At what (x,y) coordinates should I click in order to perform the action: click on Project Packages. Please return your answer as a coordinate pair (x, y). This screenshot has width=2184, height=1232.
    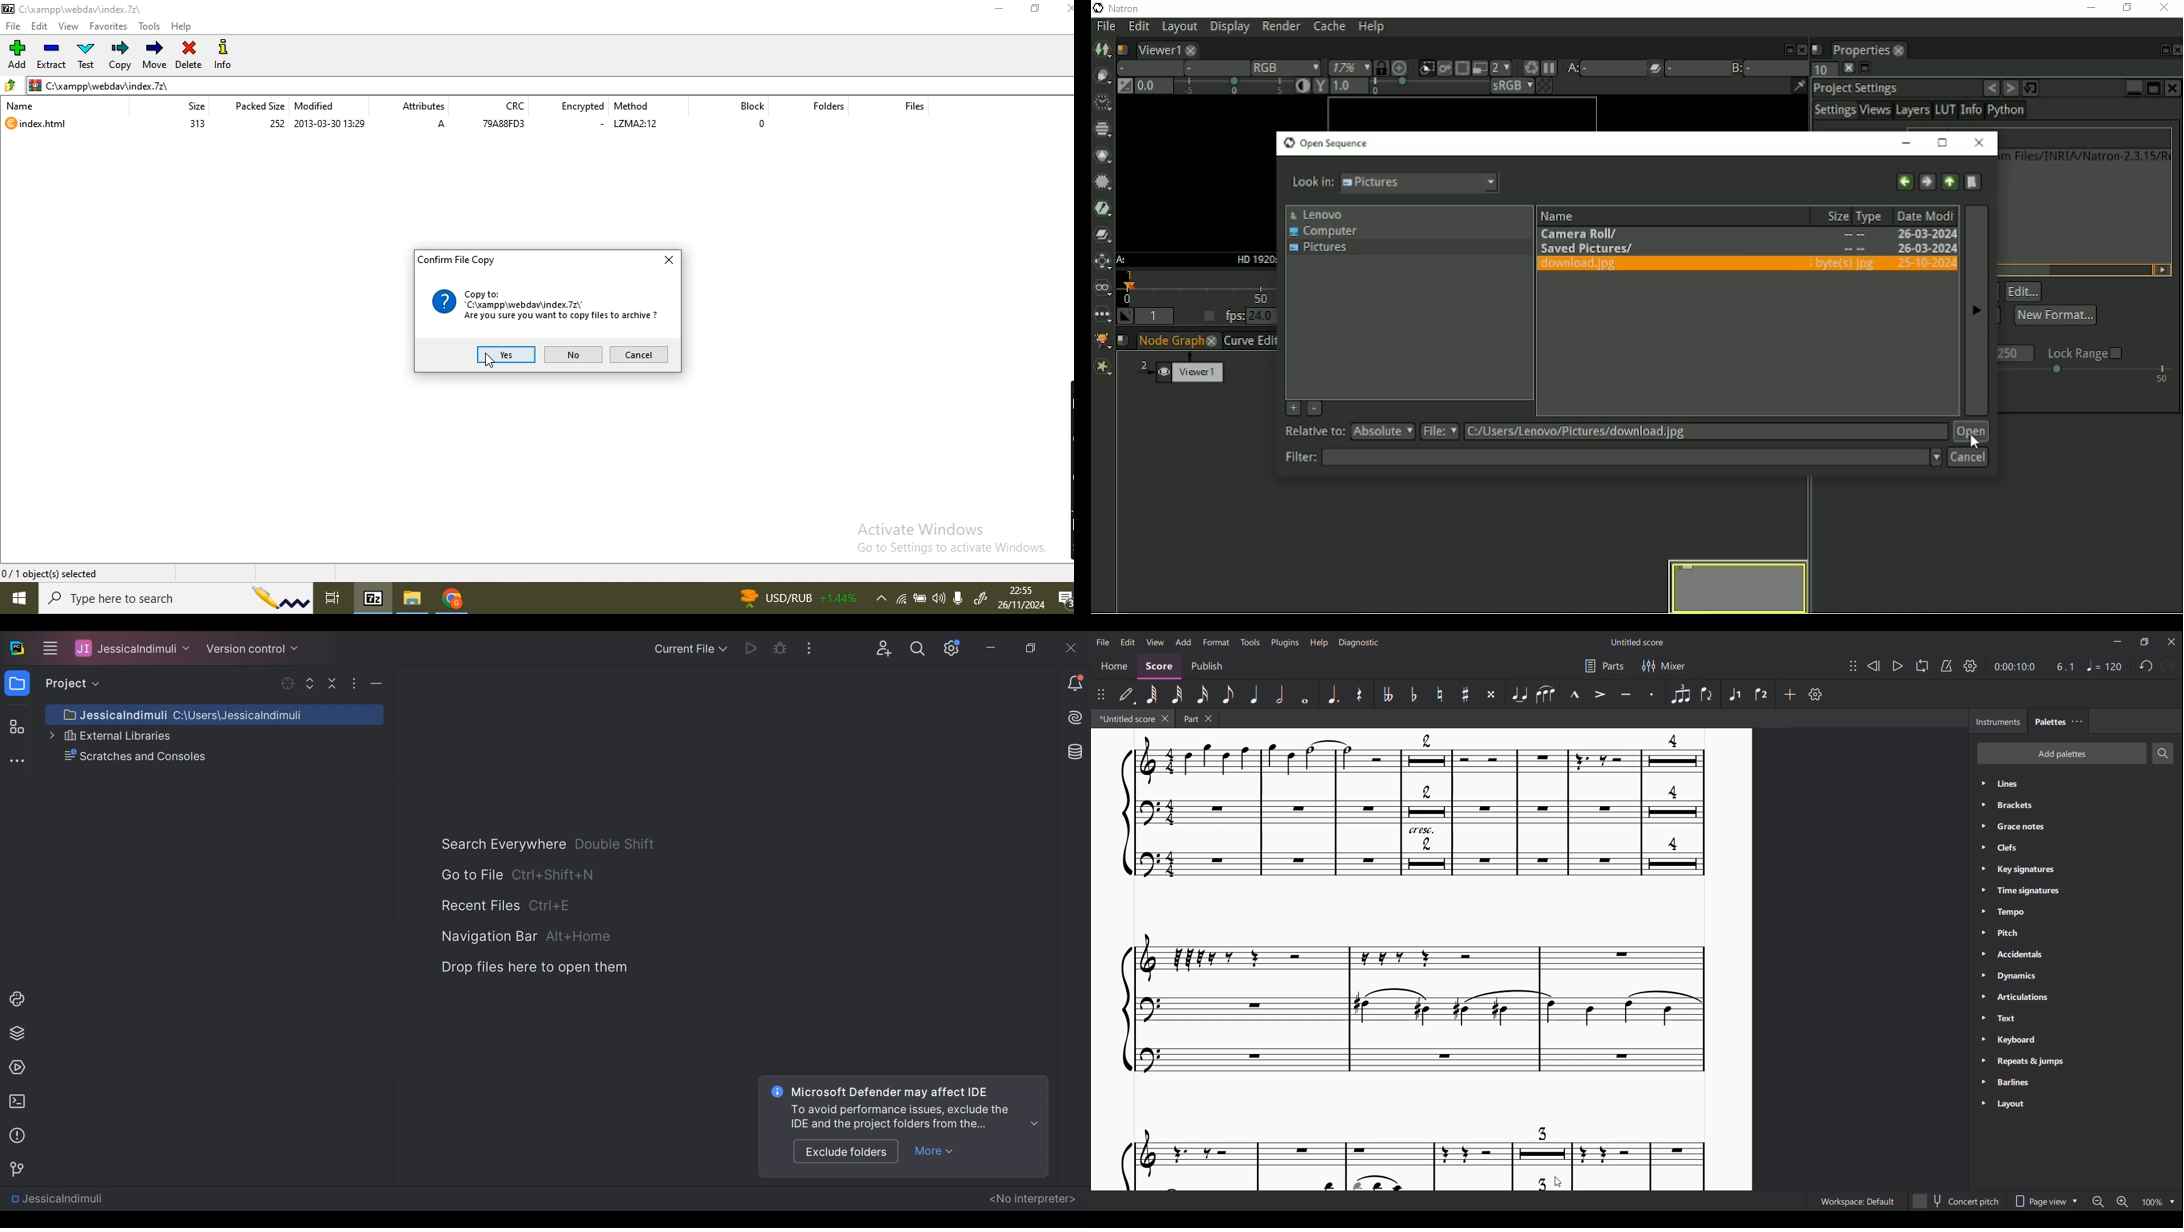
    Looking at the image, I should click on (15, 1034).